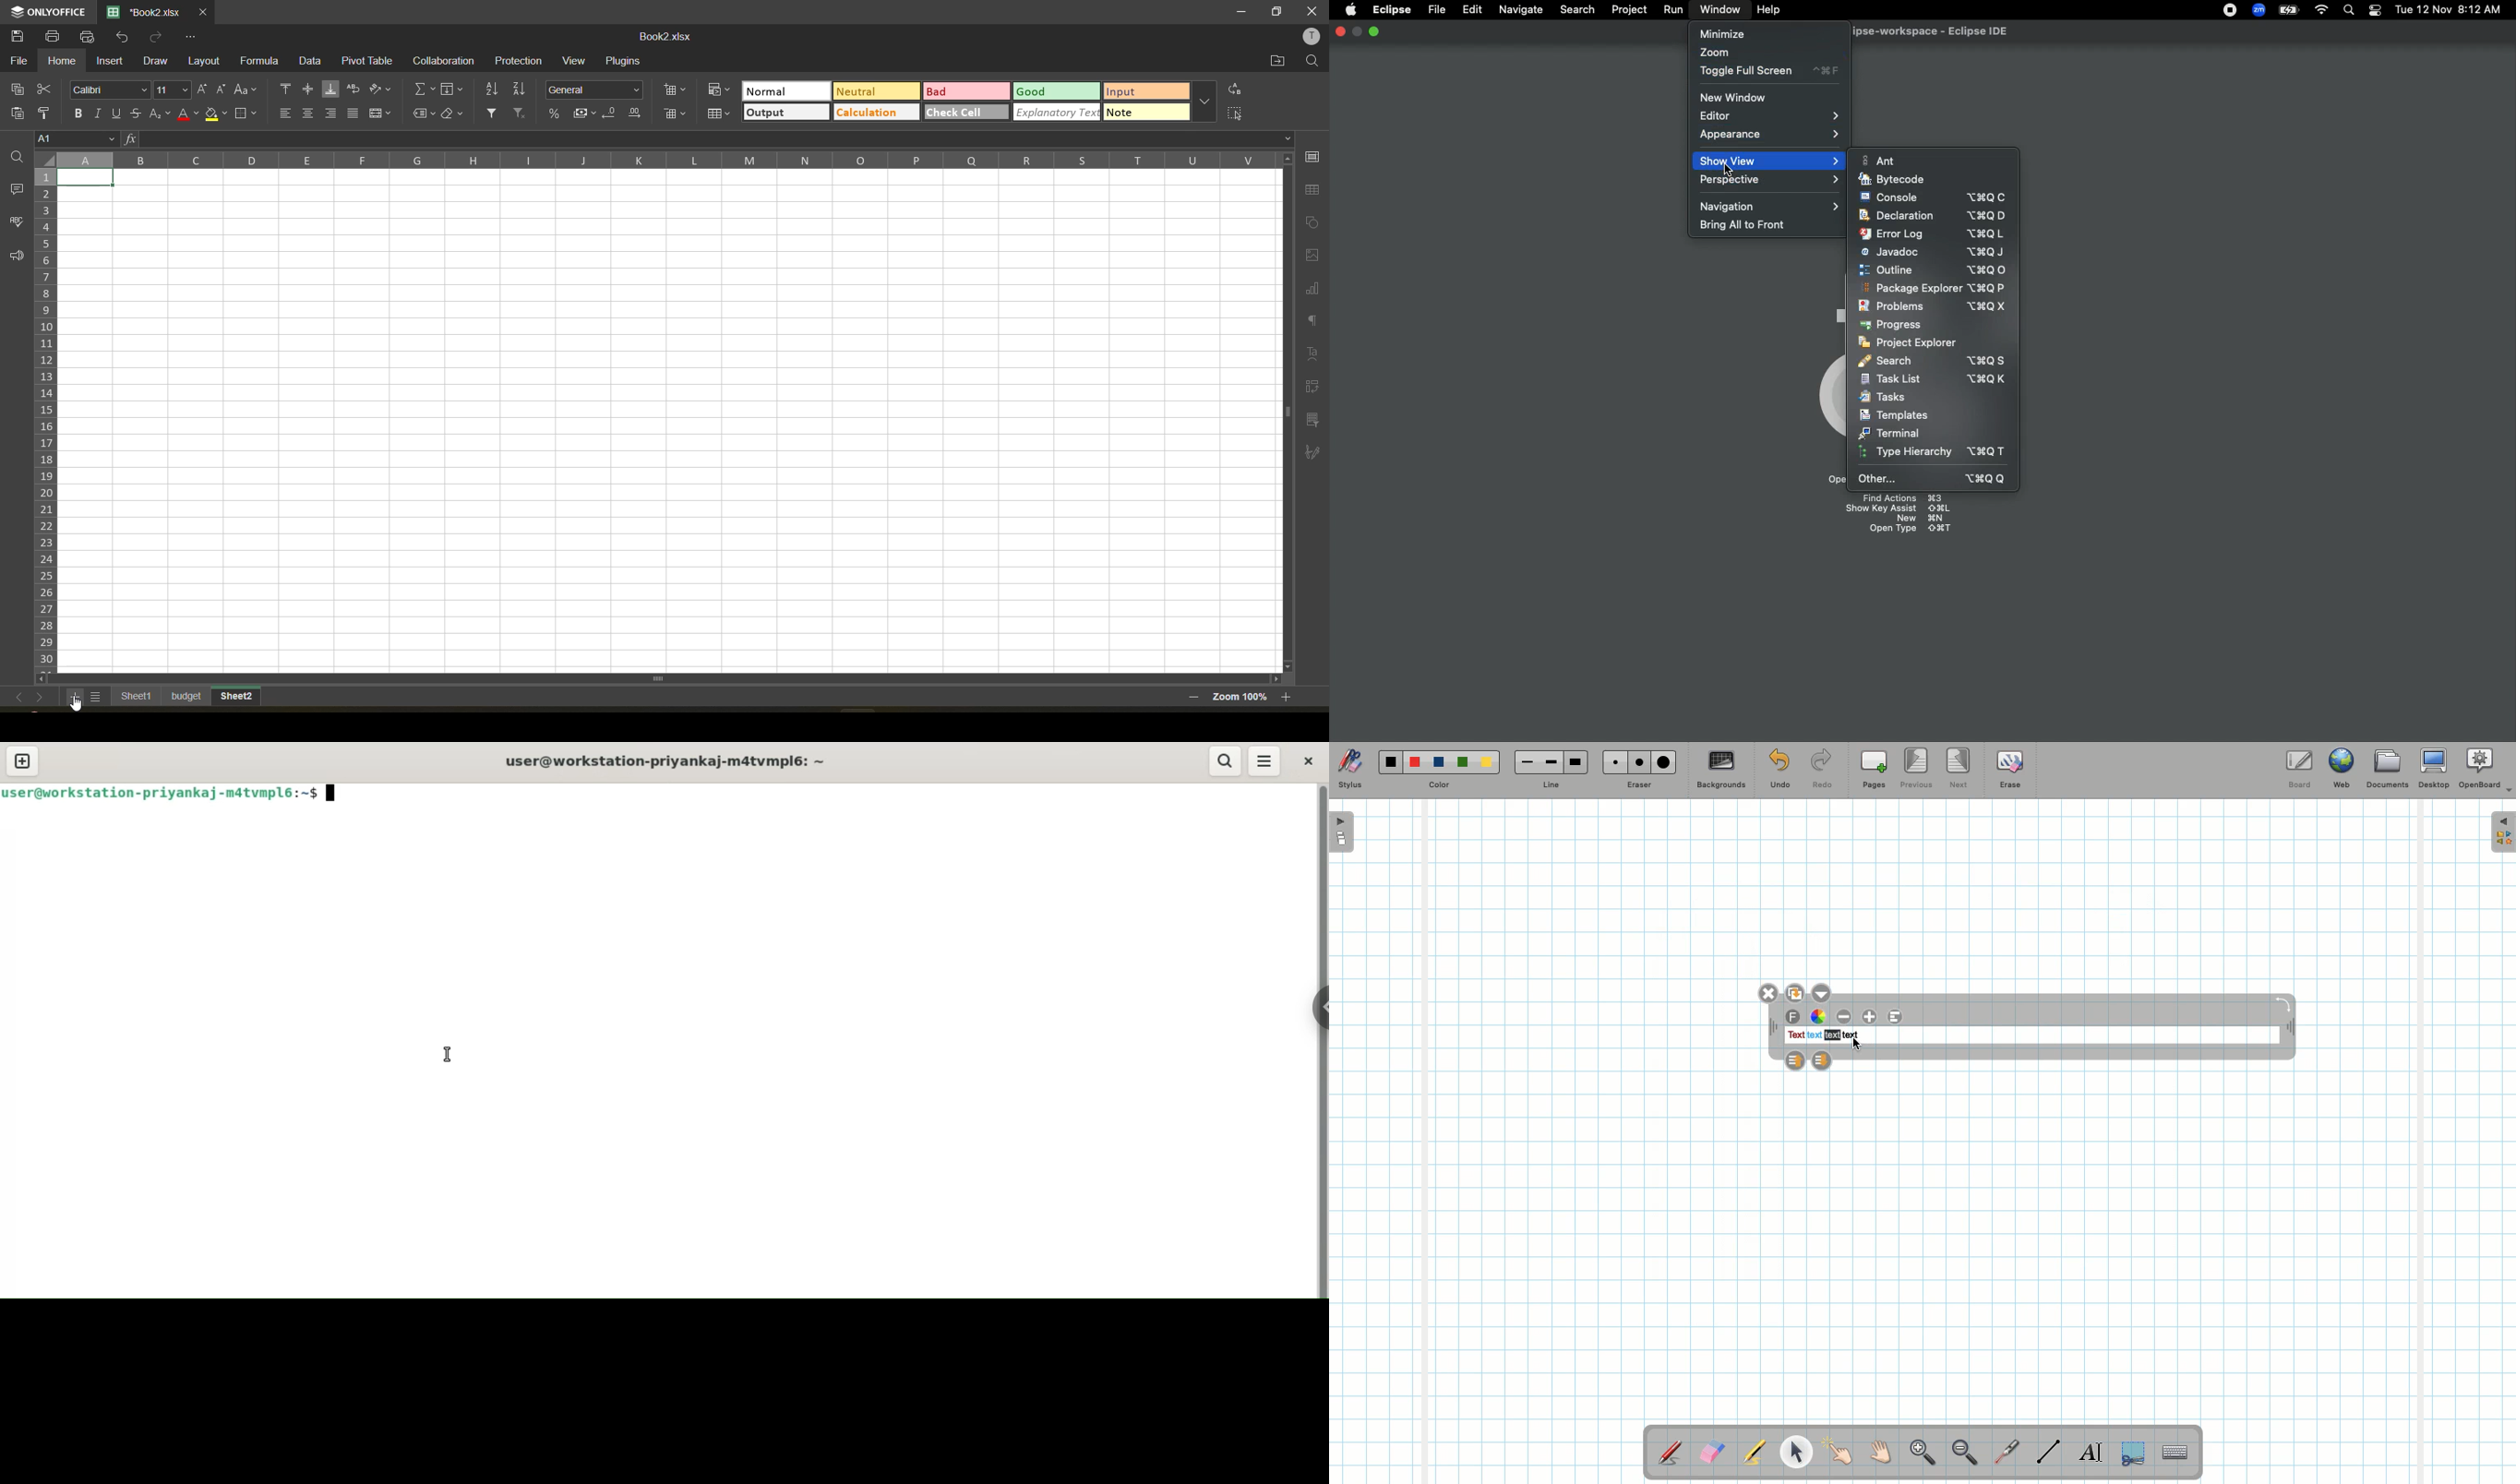  I want to click on increase decimal, so click(634, 113).